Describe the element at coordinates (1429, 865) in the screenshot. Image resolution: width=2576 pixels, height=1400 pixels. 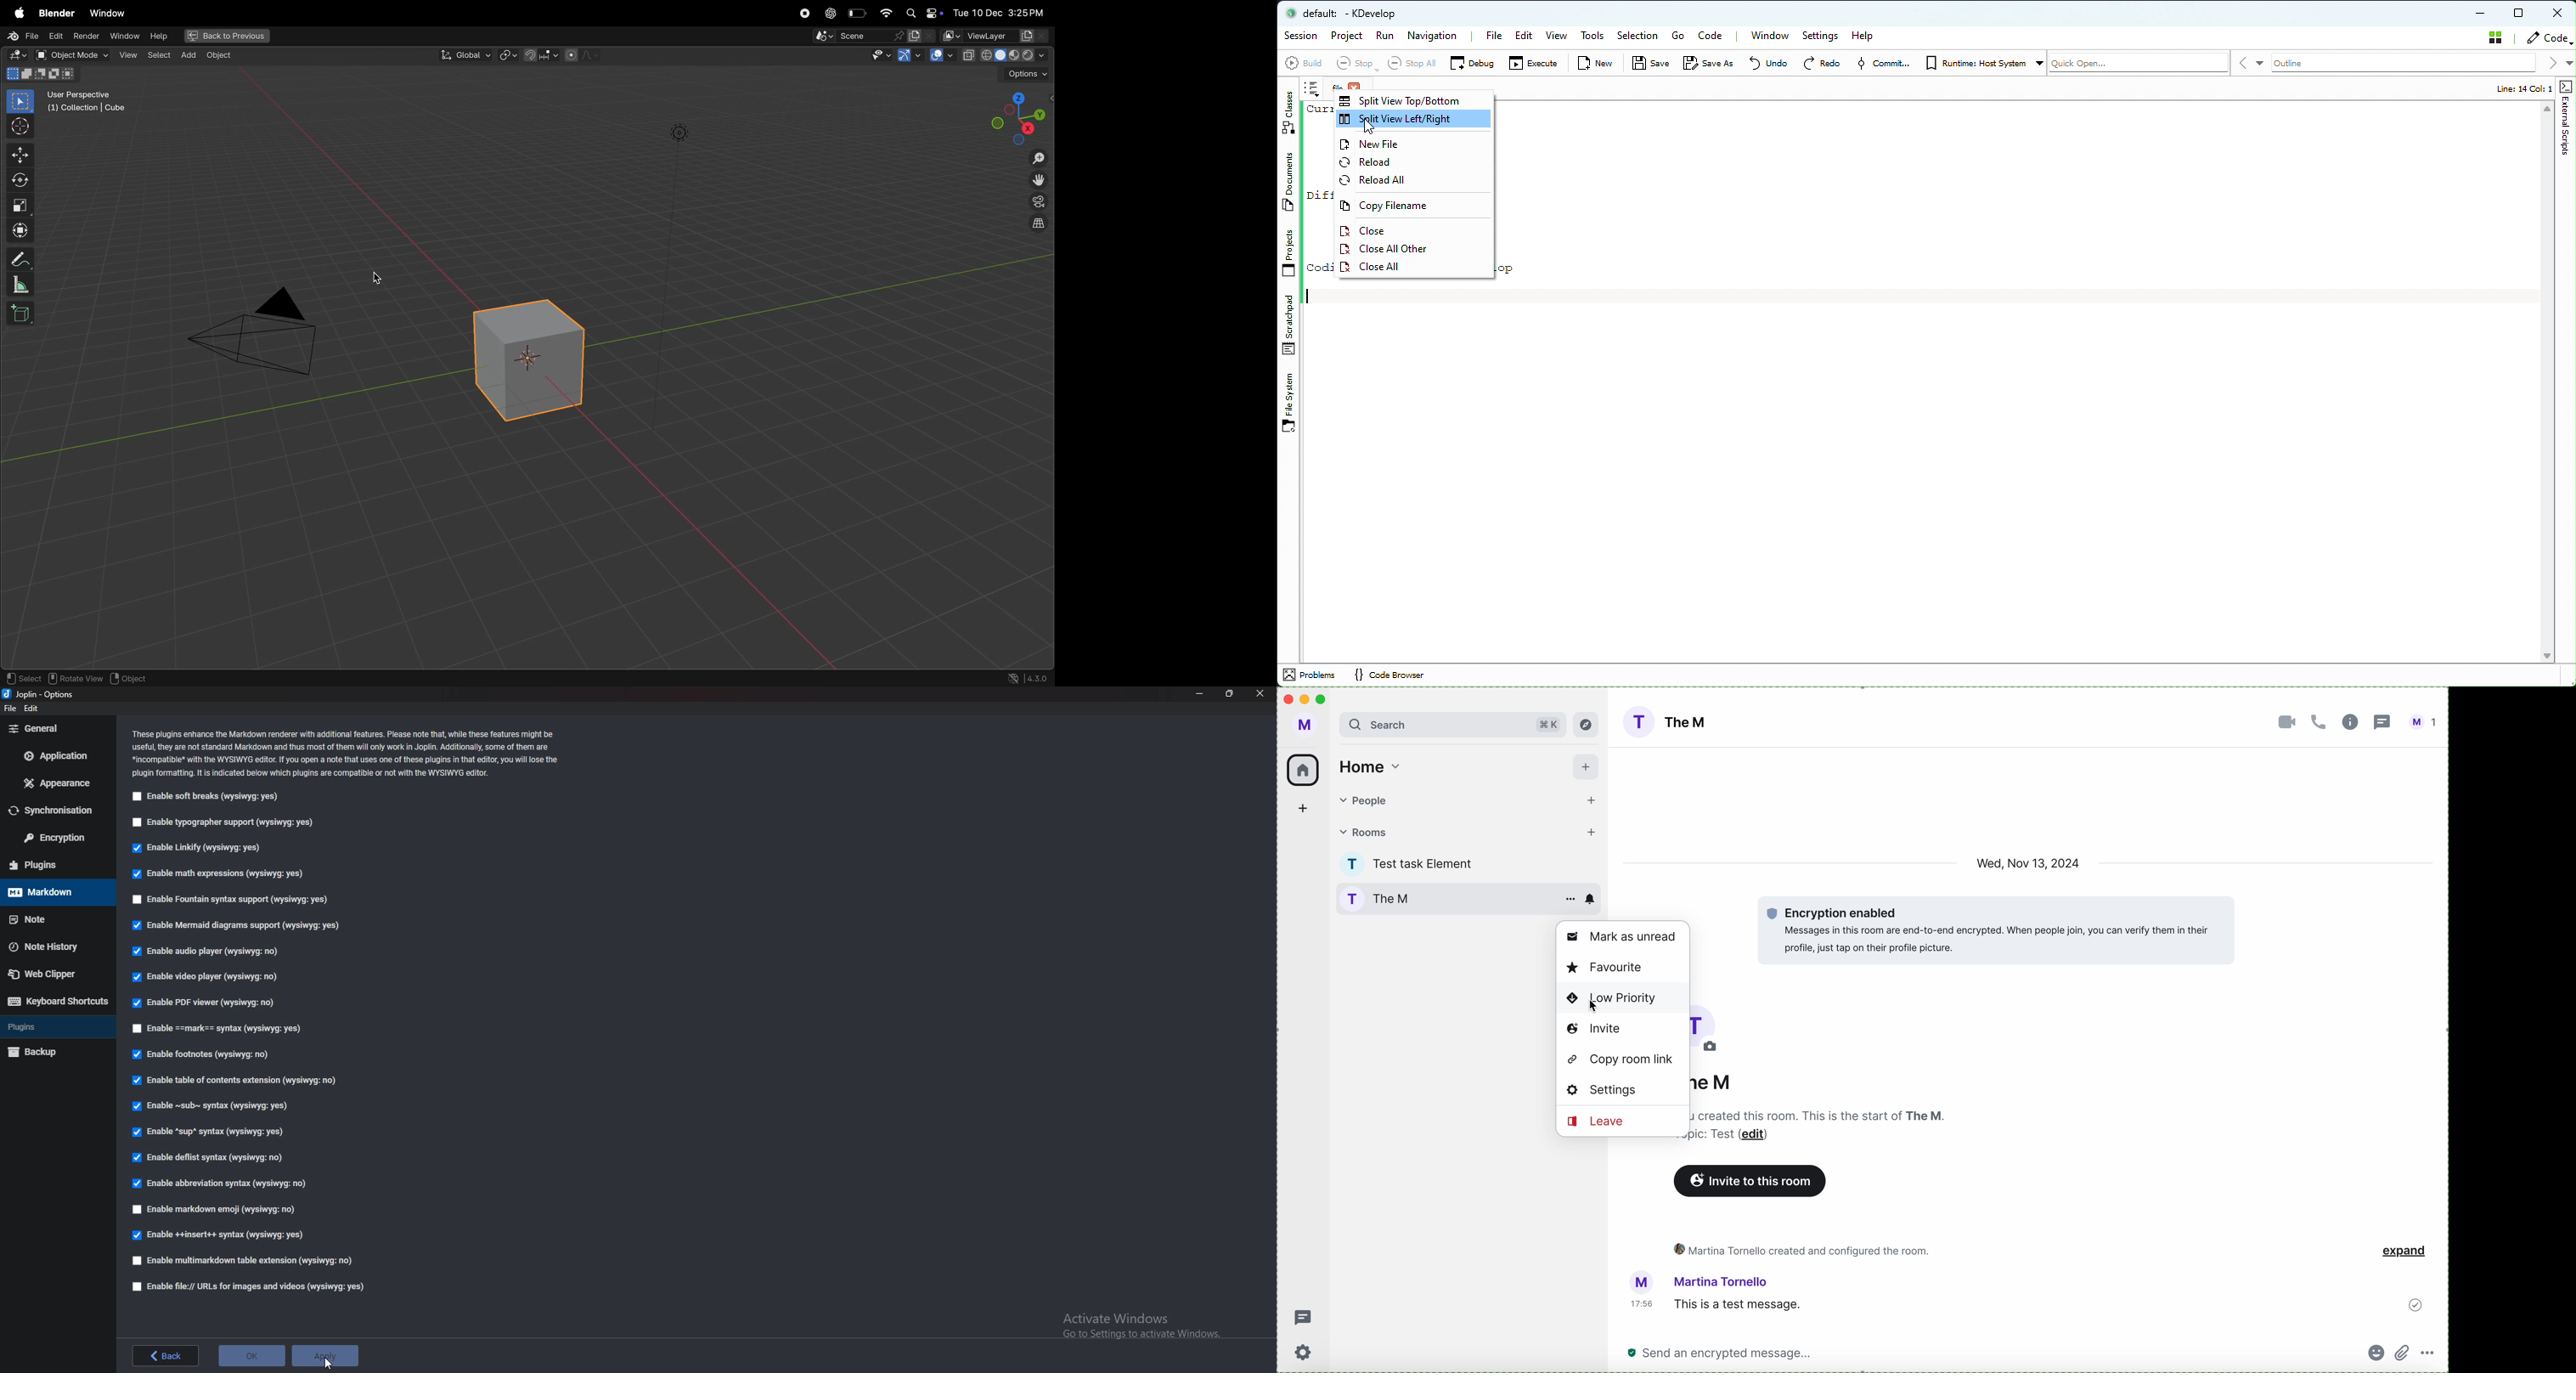
I see `test task Element` at that location.